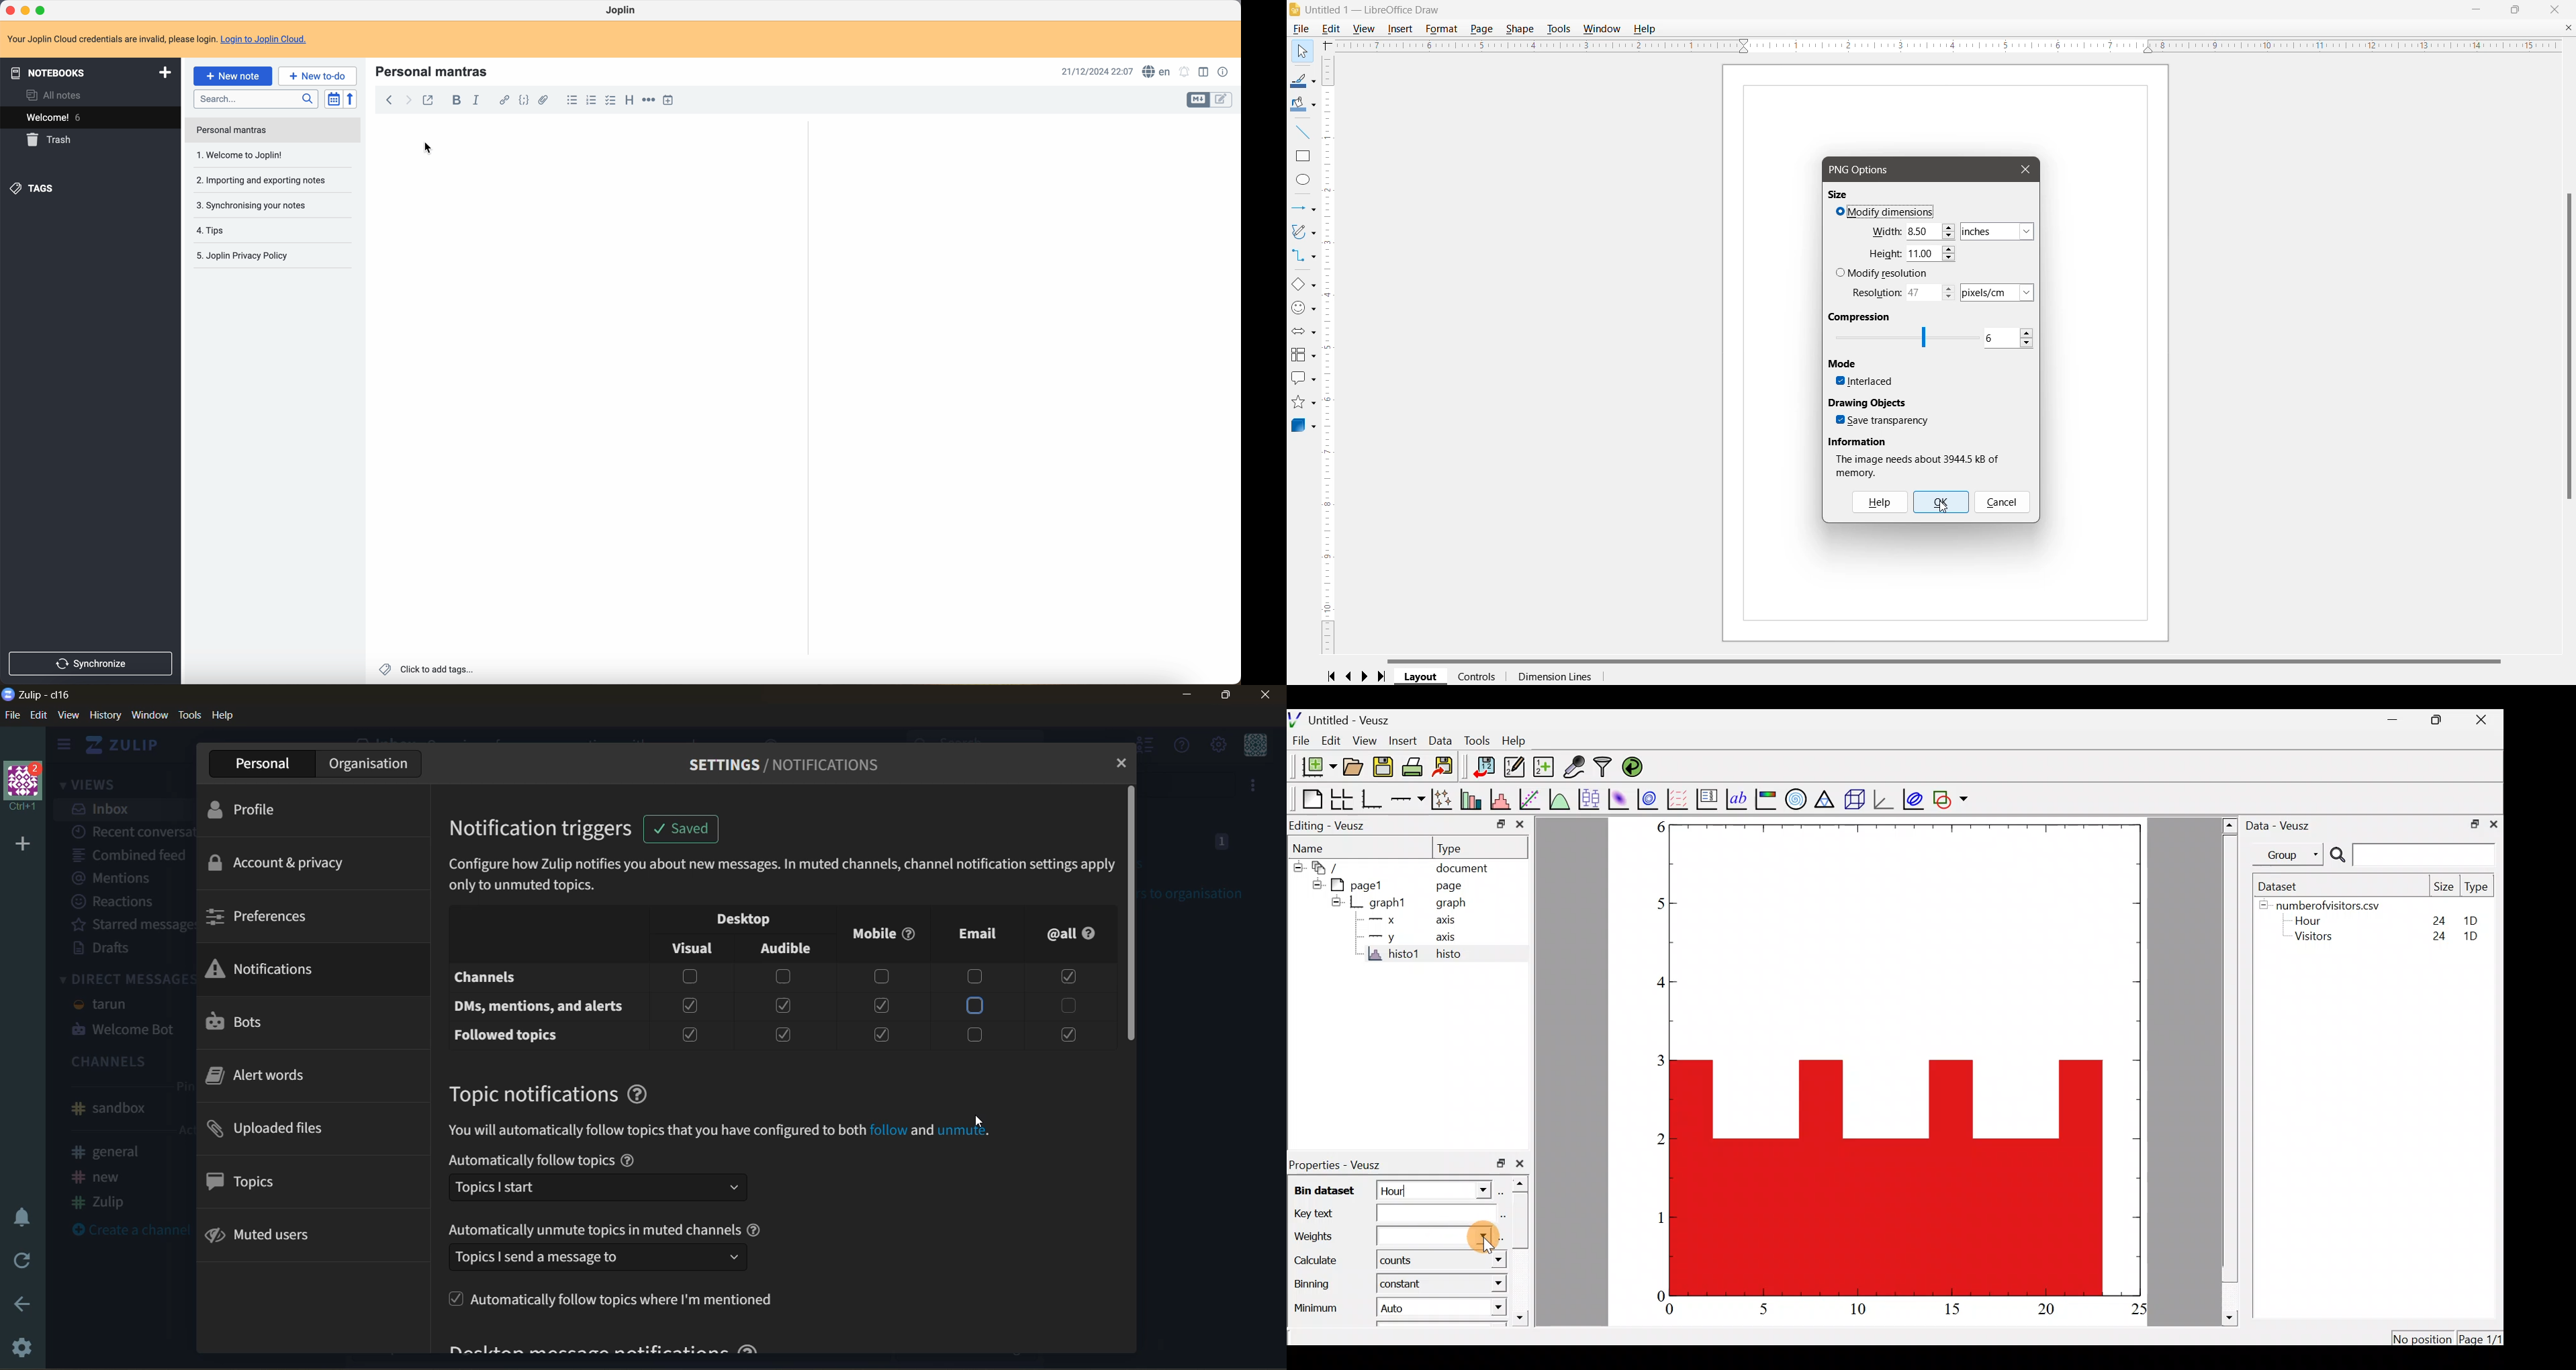  I want to click on checkbox, so click(610, 101).